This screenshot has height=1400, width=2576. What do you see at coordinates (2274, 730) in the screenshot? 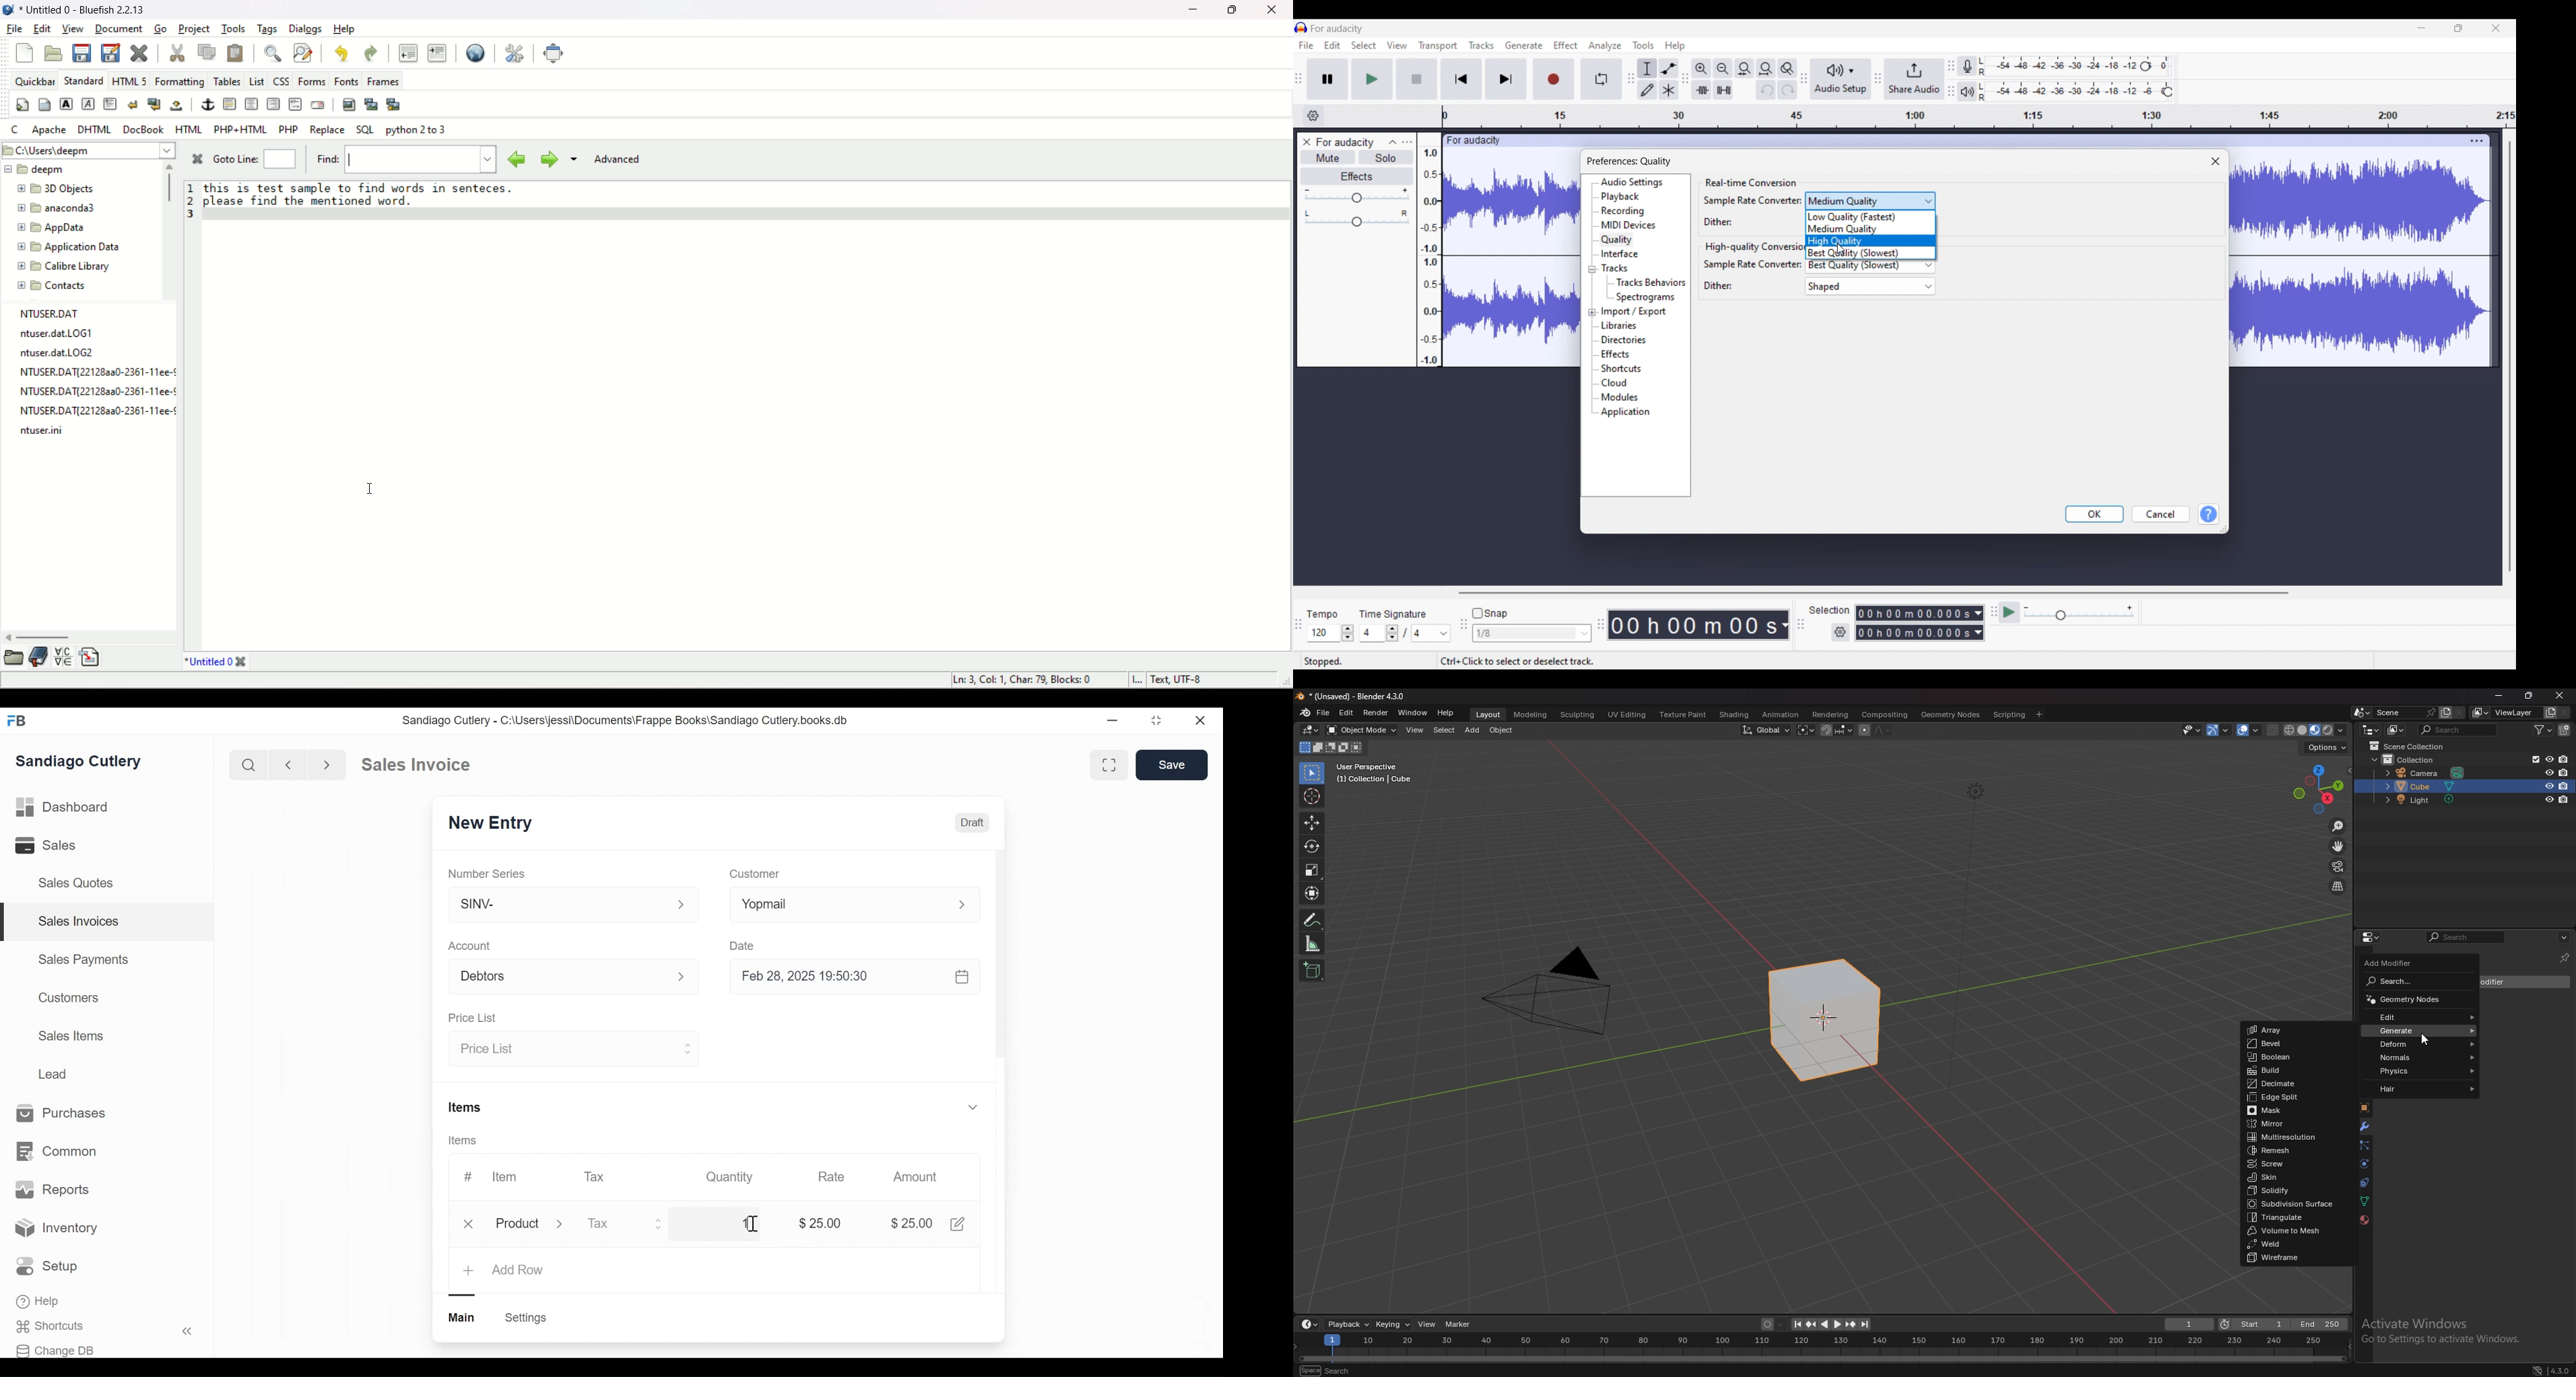
I see `toggle xray` at bounding box center [2274, 730].